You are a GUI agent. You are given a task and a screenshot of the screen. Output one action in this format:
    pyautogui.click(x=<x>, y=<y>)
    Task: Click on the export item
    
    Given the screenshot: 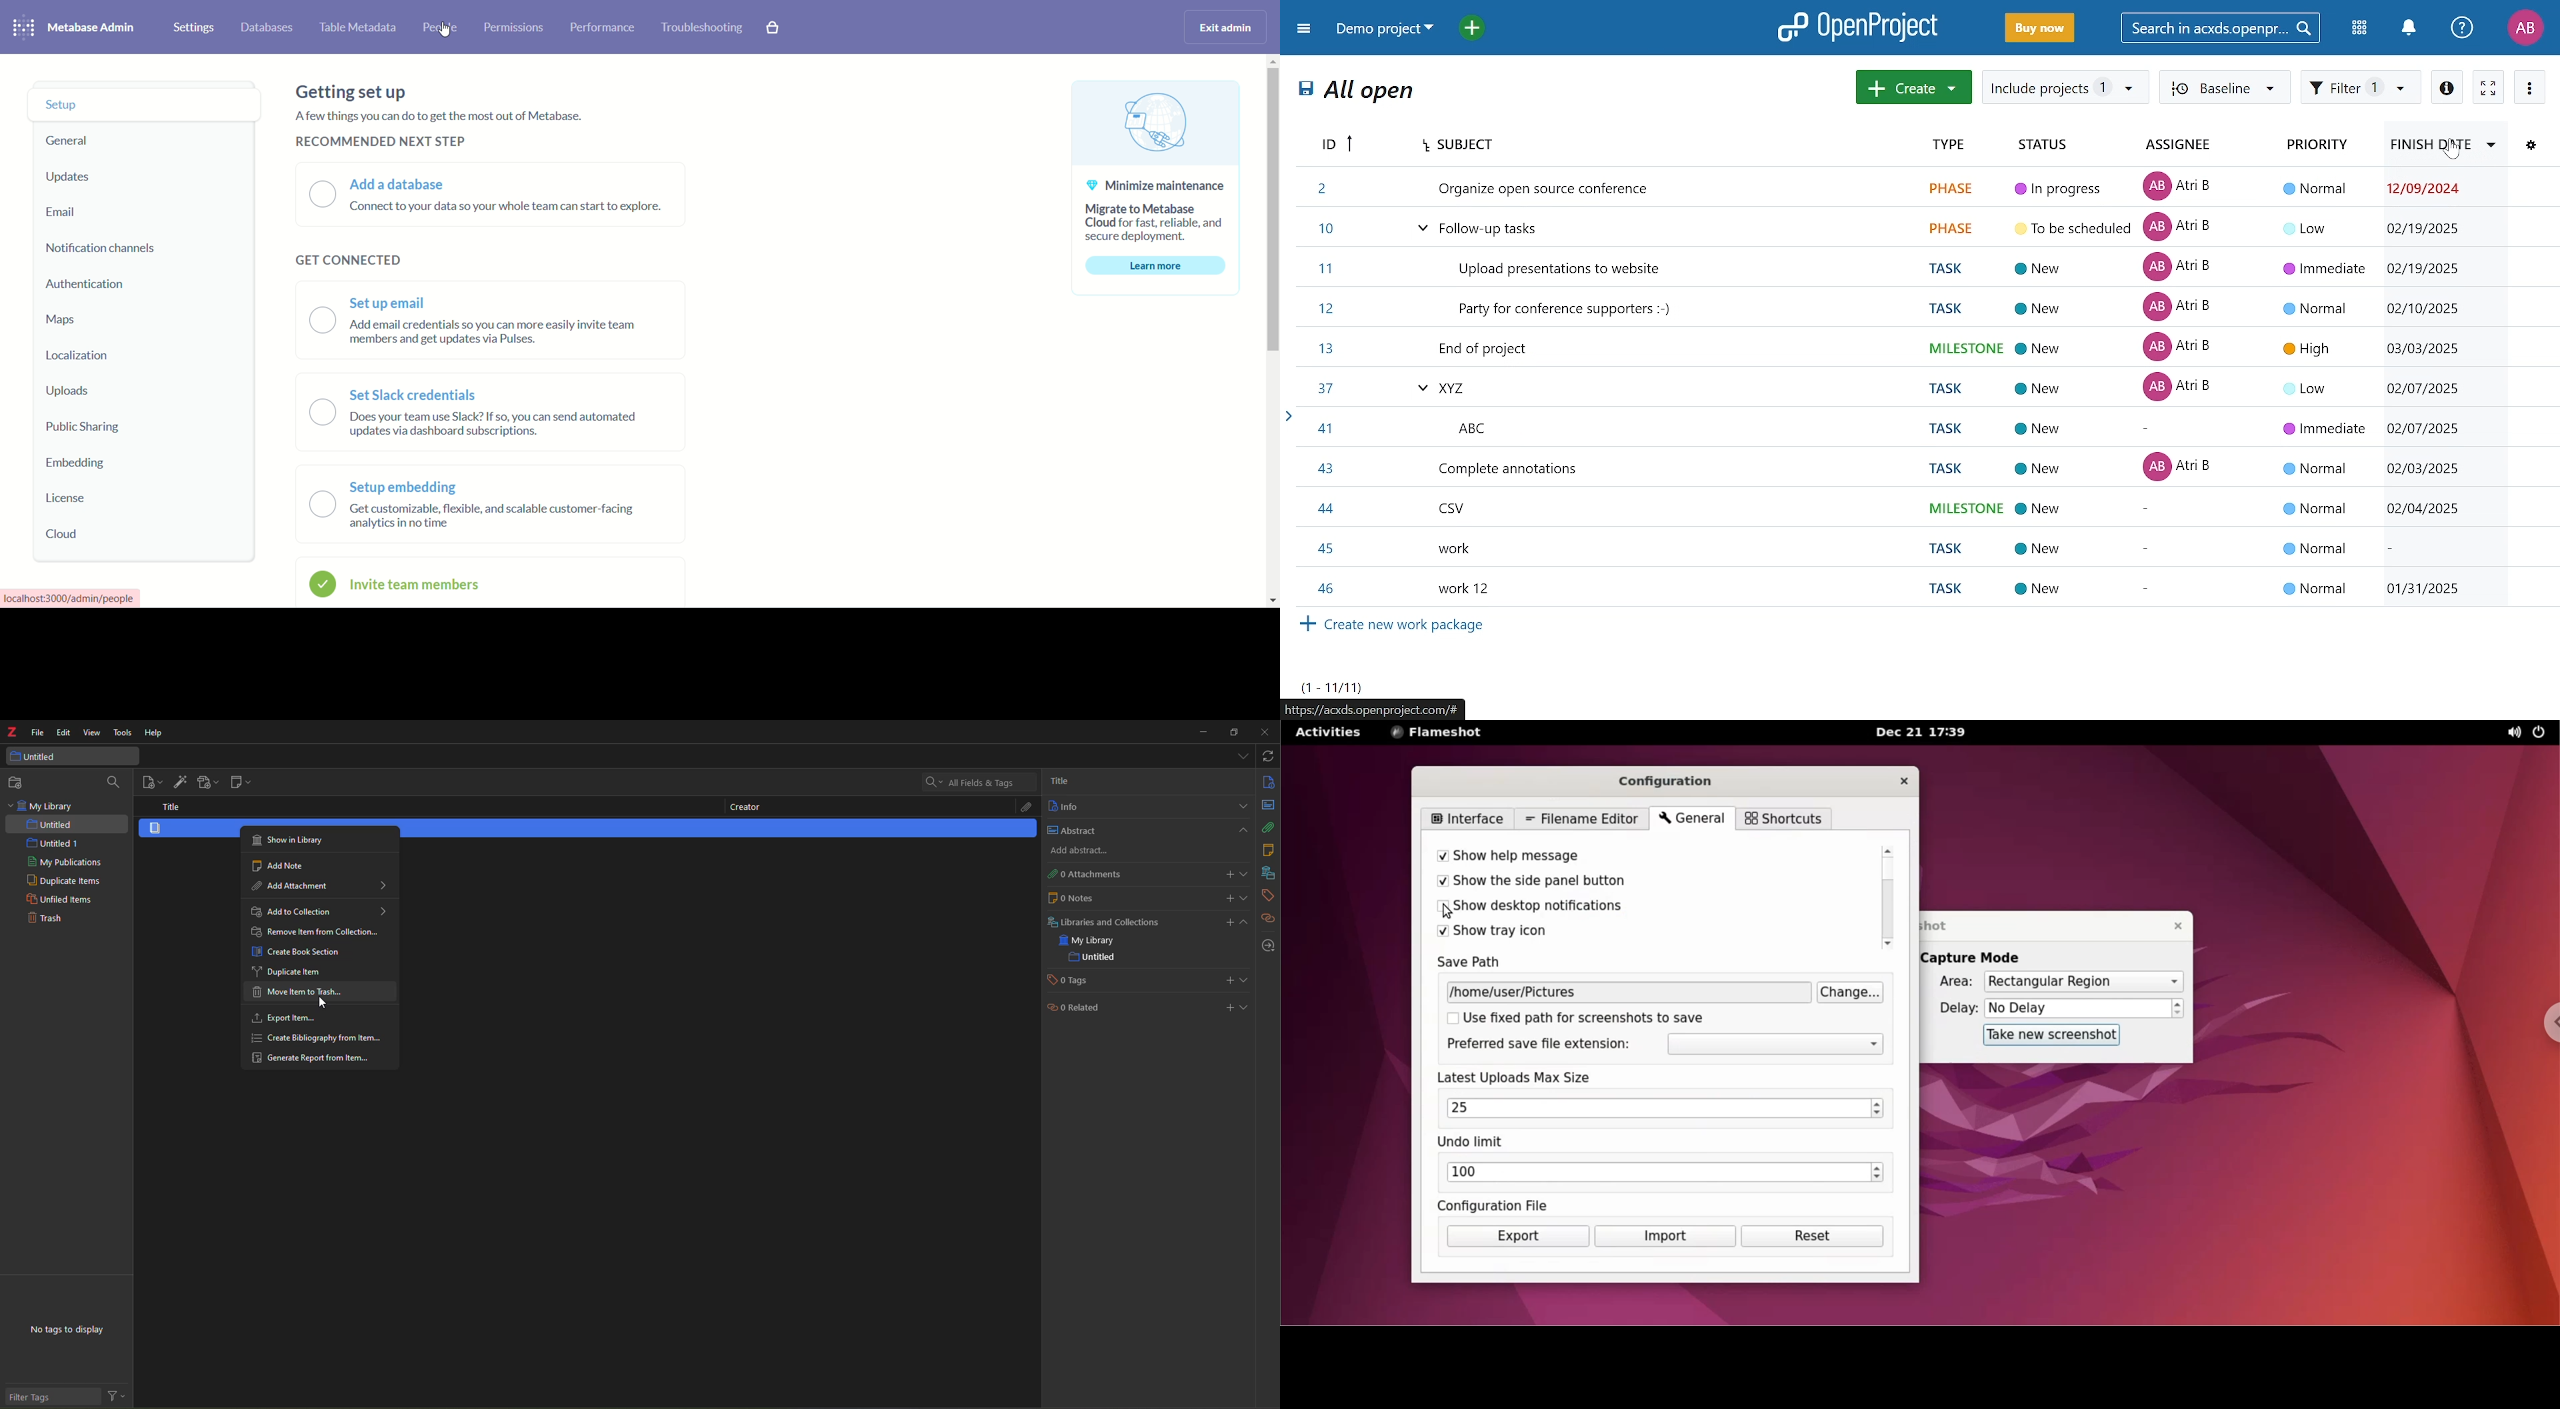 What is the action you would take?
    pyautogui.click(x=285, y=1018)
    